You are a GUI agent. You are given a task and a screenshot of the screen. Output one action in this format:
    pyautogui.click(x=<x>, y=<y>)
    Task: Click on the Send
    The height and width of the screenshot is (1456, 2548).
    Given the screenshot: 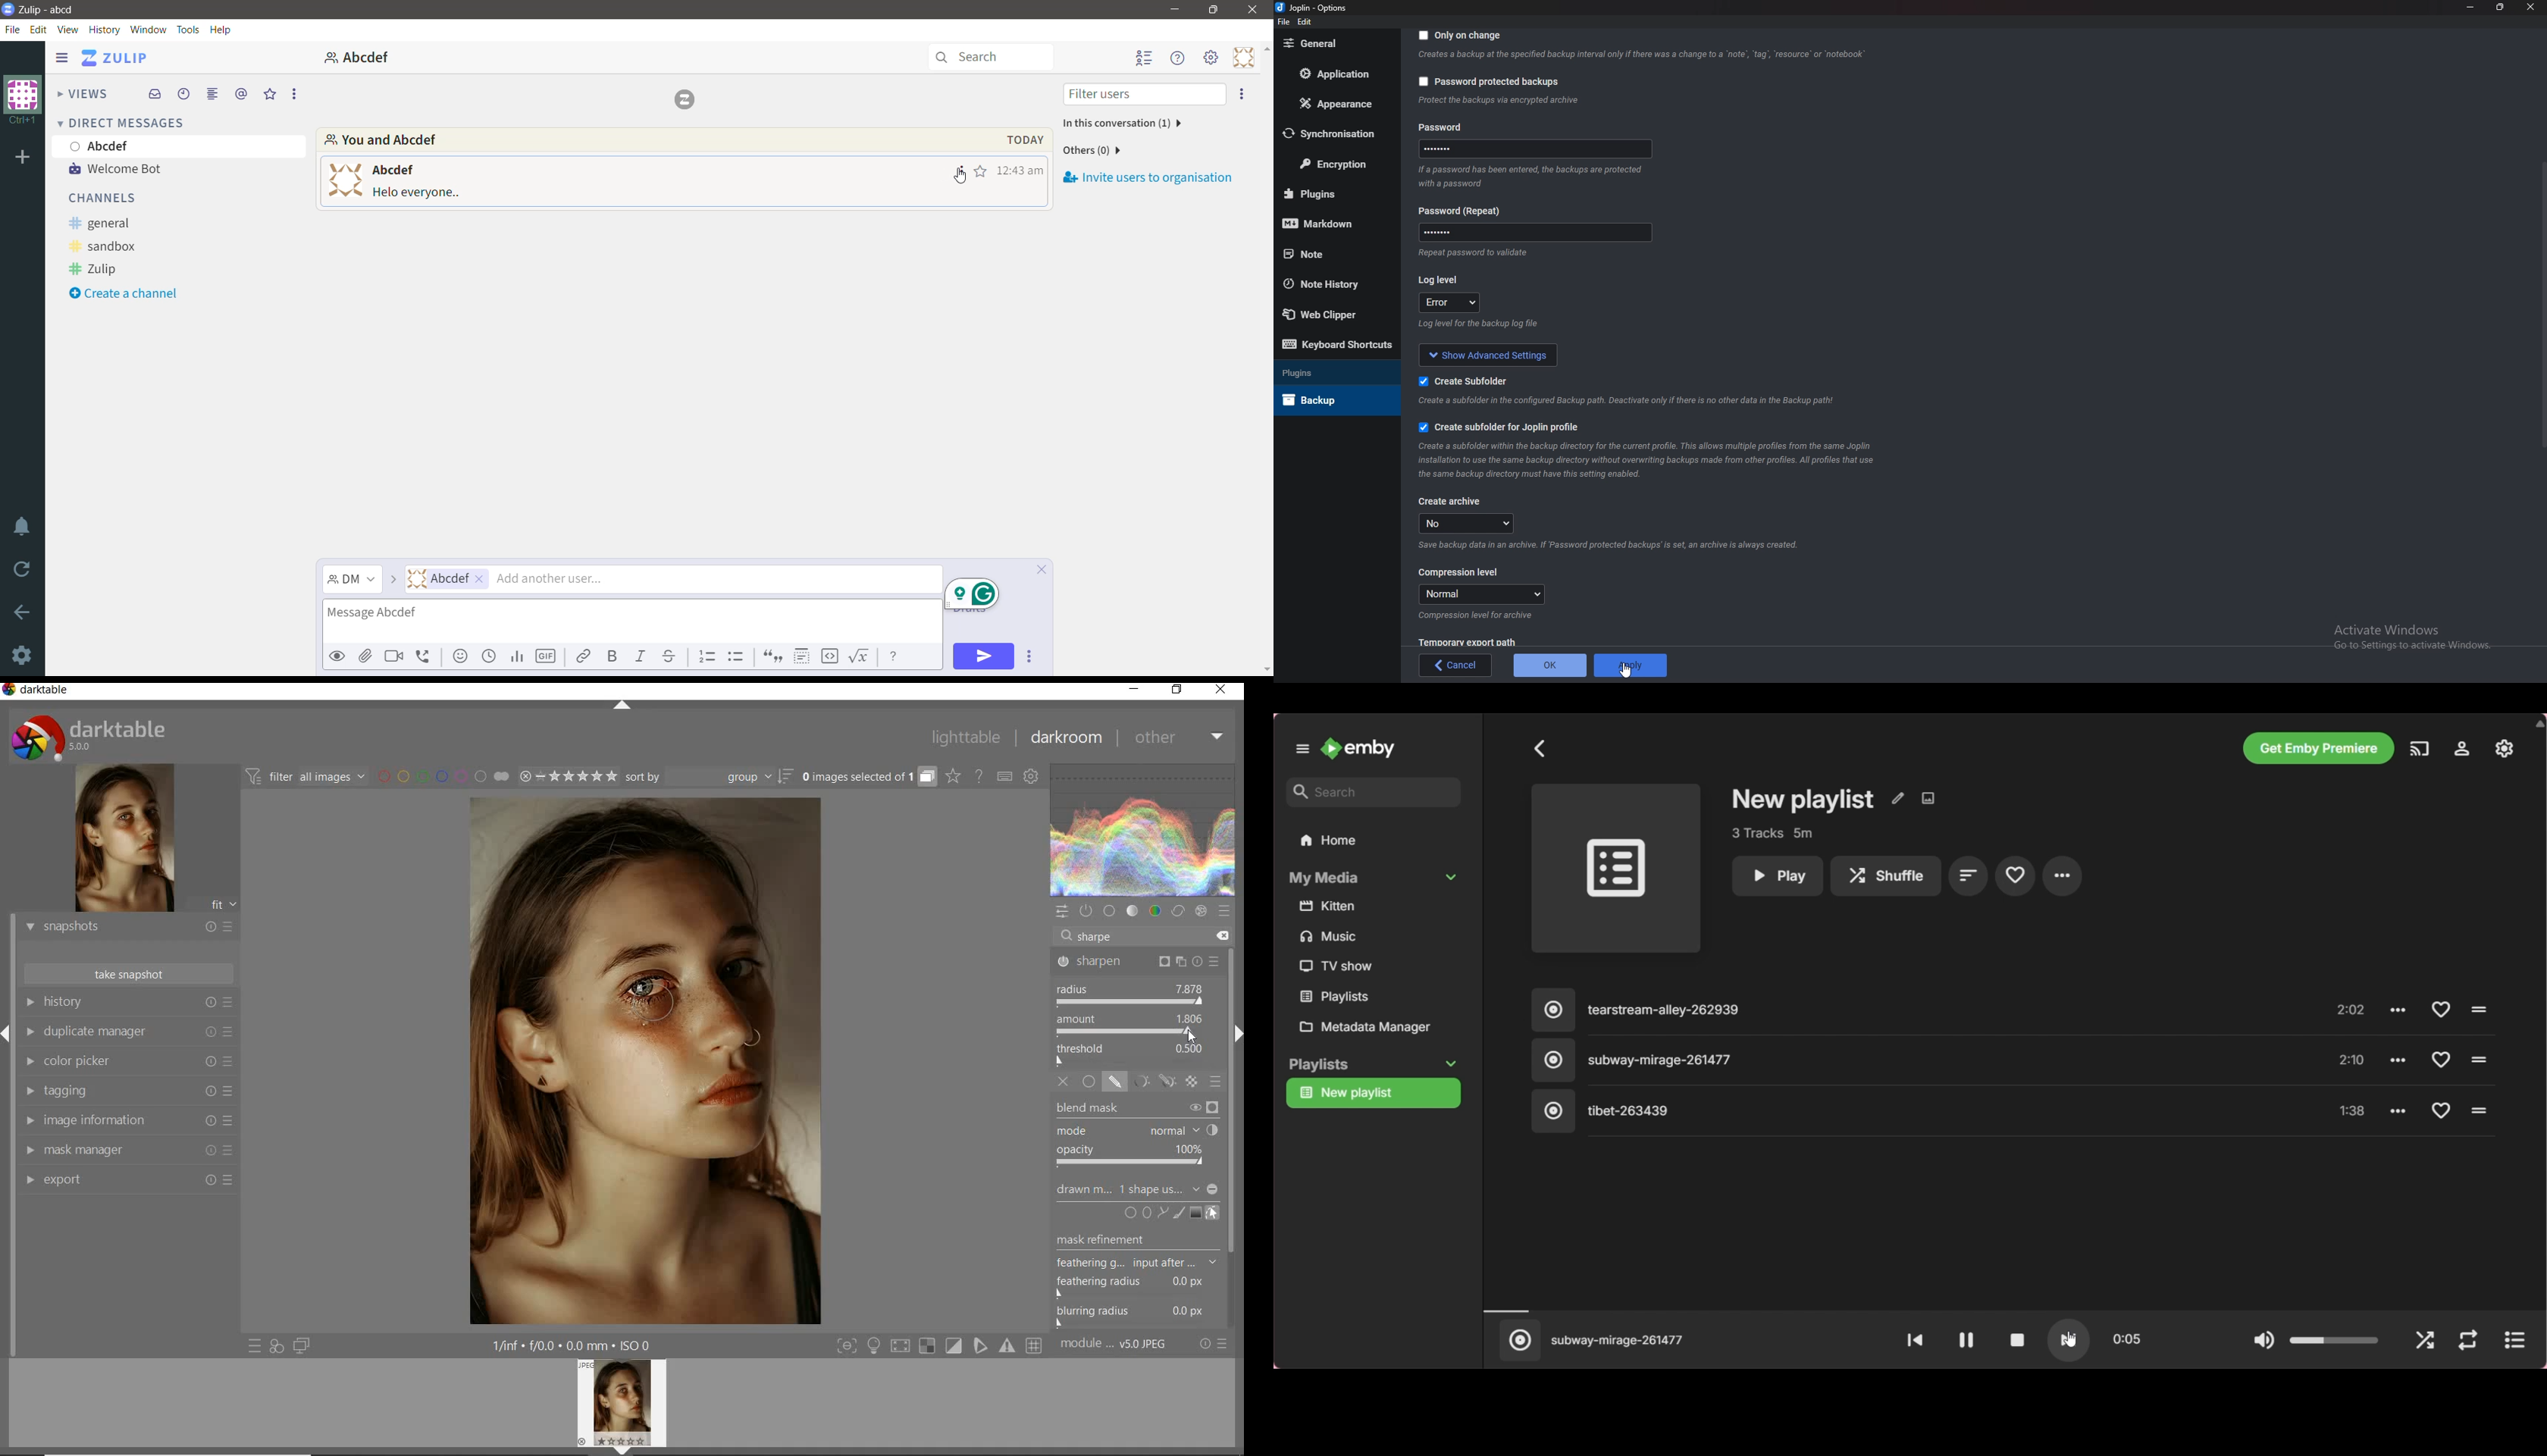 What is the action you would take?
    pyautogui.click(x=984, y=657)
    